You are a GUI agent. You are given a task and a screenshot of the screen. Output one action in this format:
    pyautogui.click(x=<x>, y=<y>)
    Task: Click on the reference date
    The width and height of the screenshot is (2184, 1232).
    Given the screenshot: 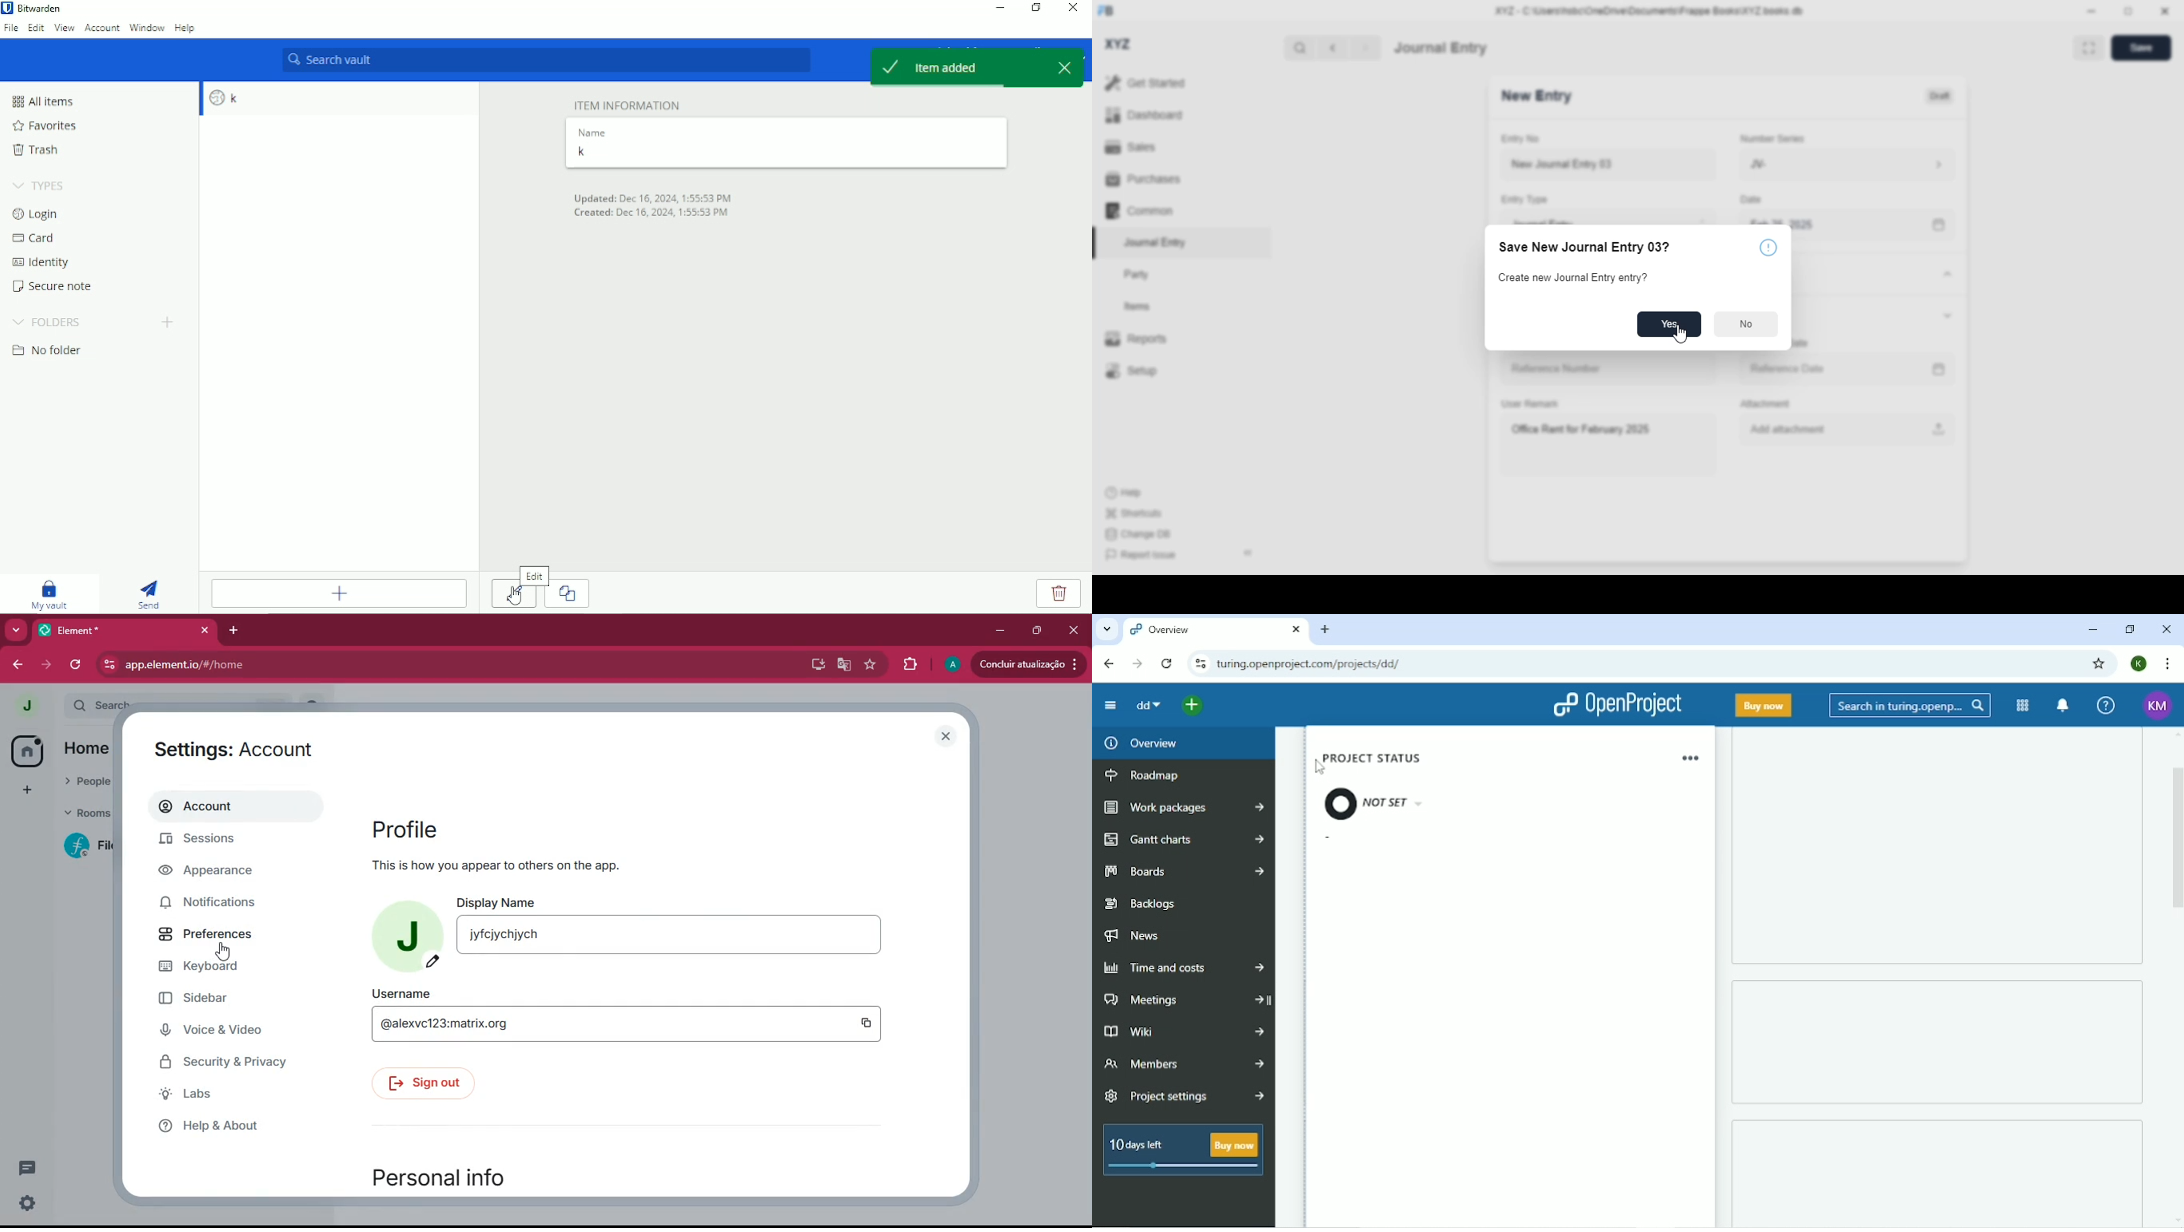 What is the action you would take?
    pyautogui.click(x=1813, y=369)
    